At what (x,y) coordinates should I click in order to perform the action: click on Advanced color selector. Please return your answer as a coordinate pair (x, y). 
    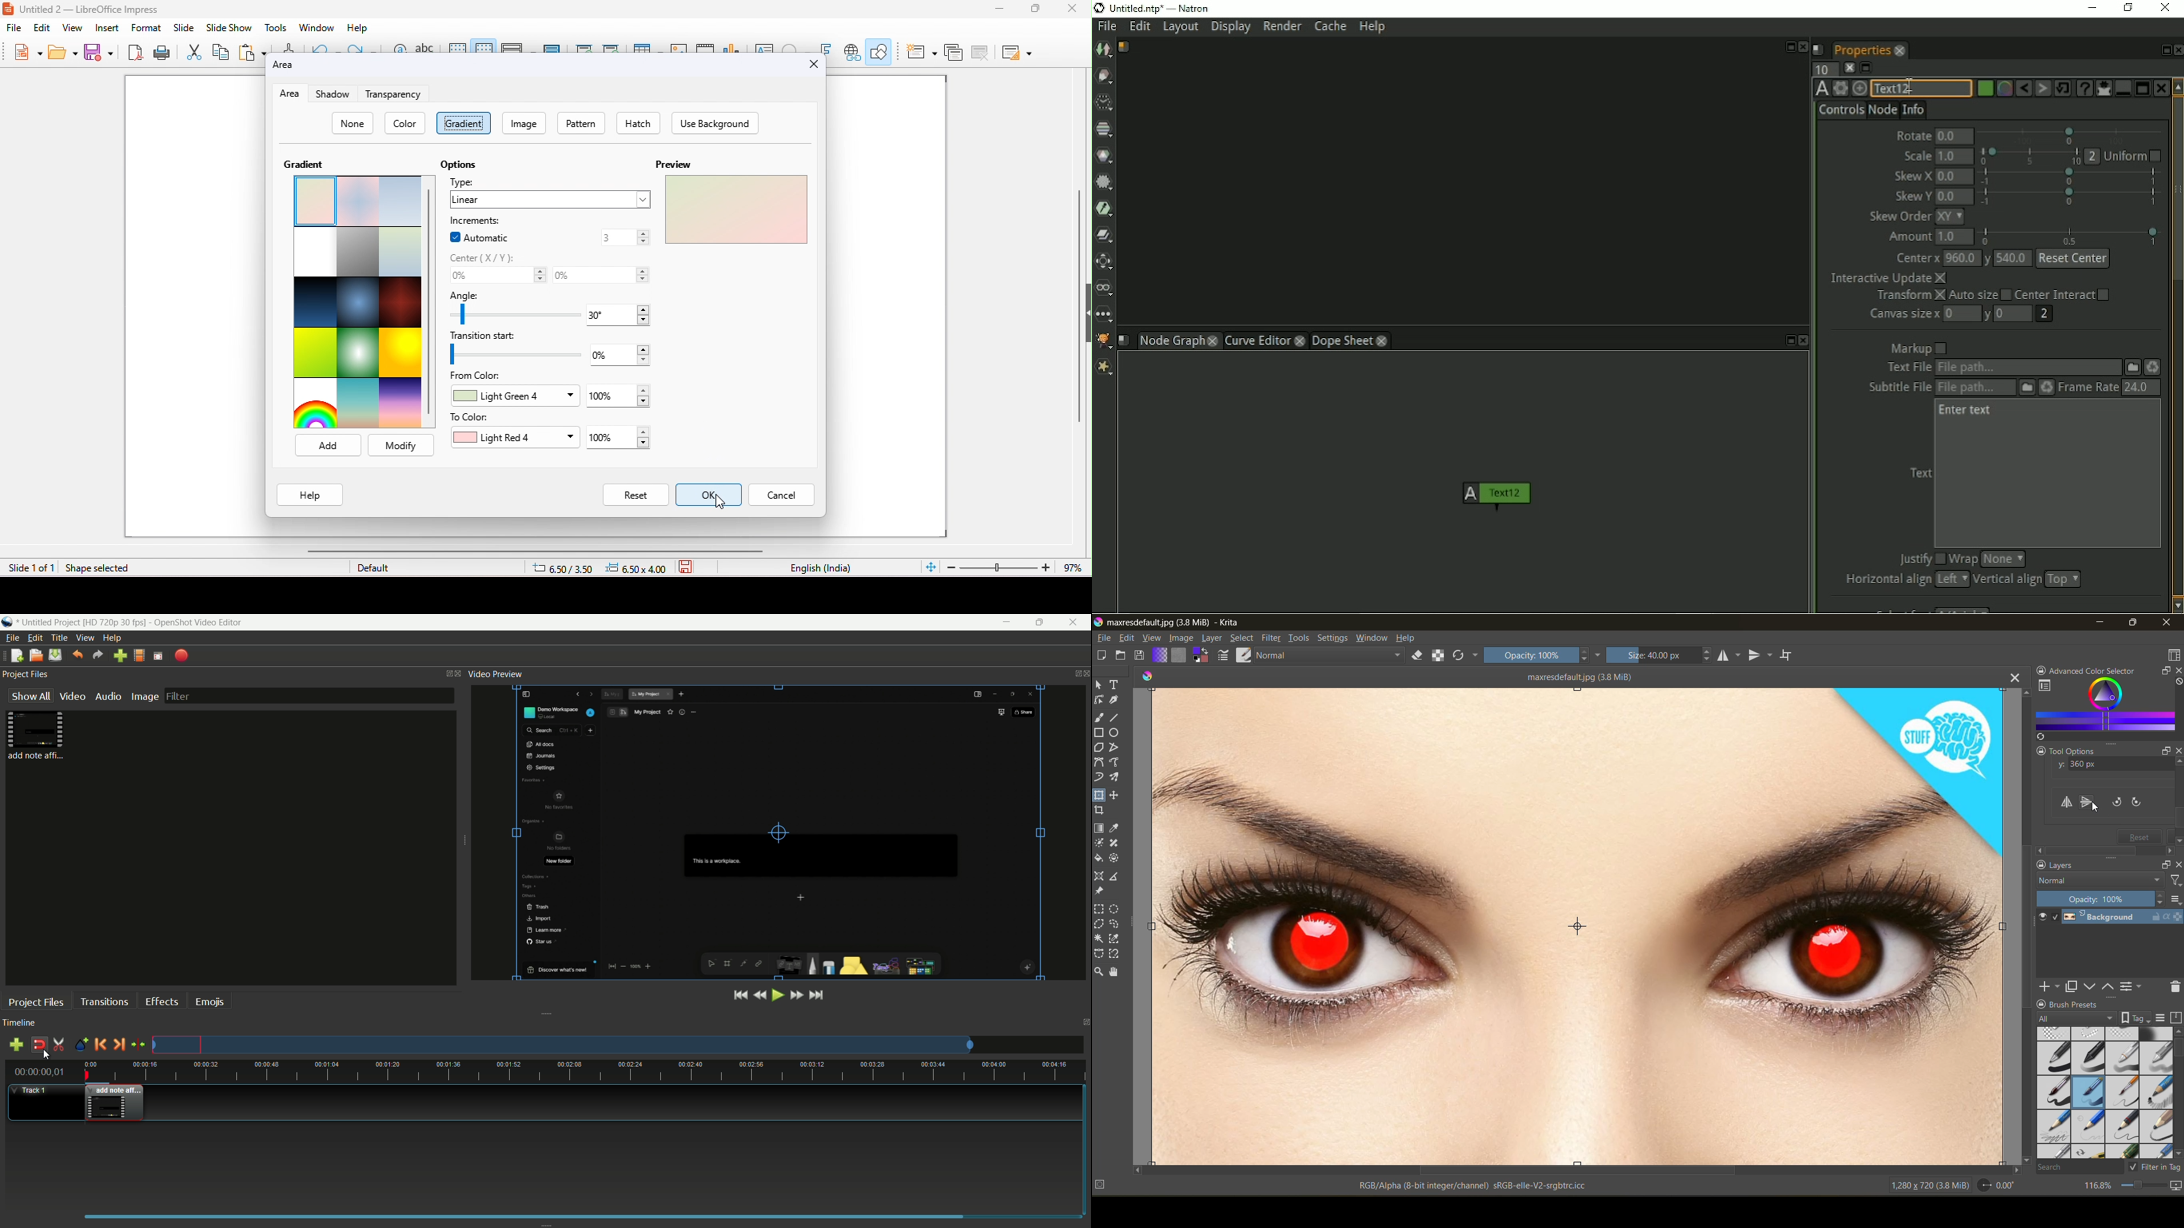
    Looking at the image, I should click on (2099, 669).